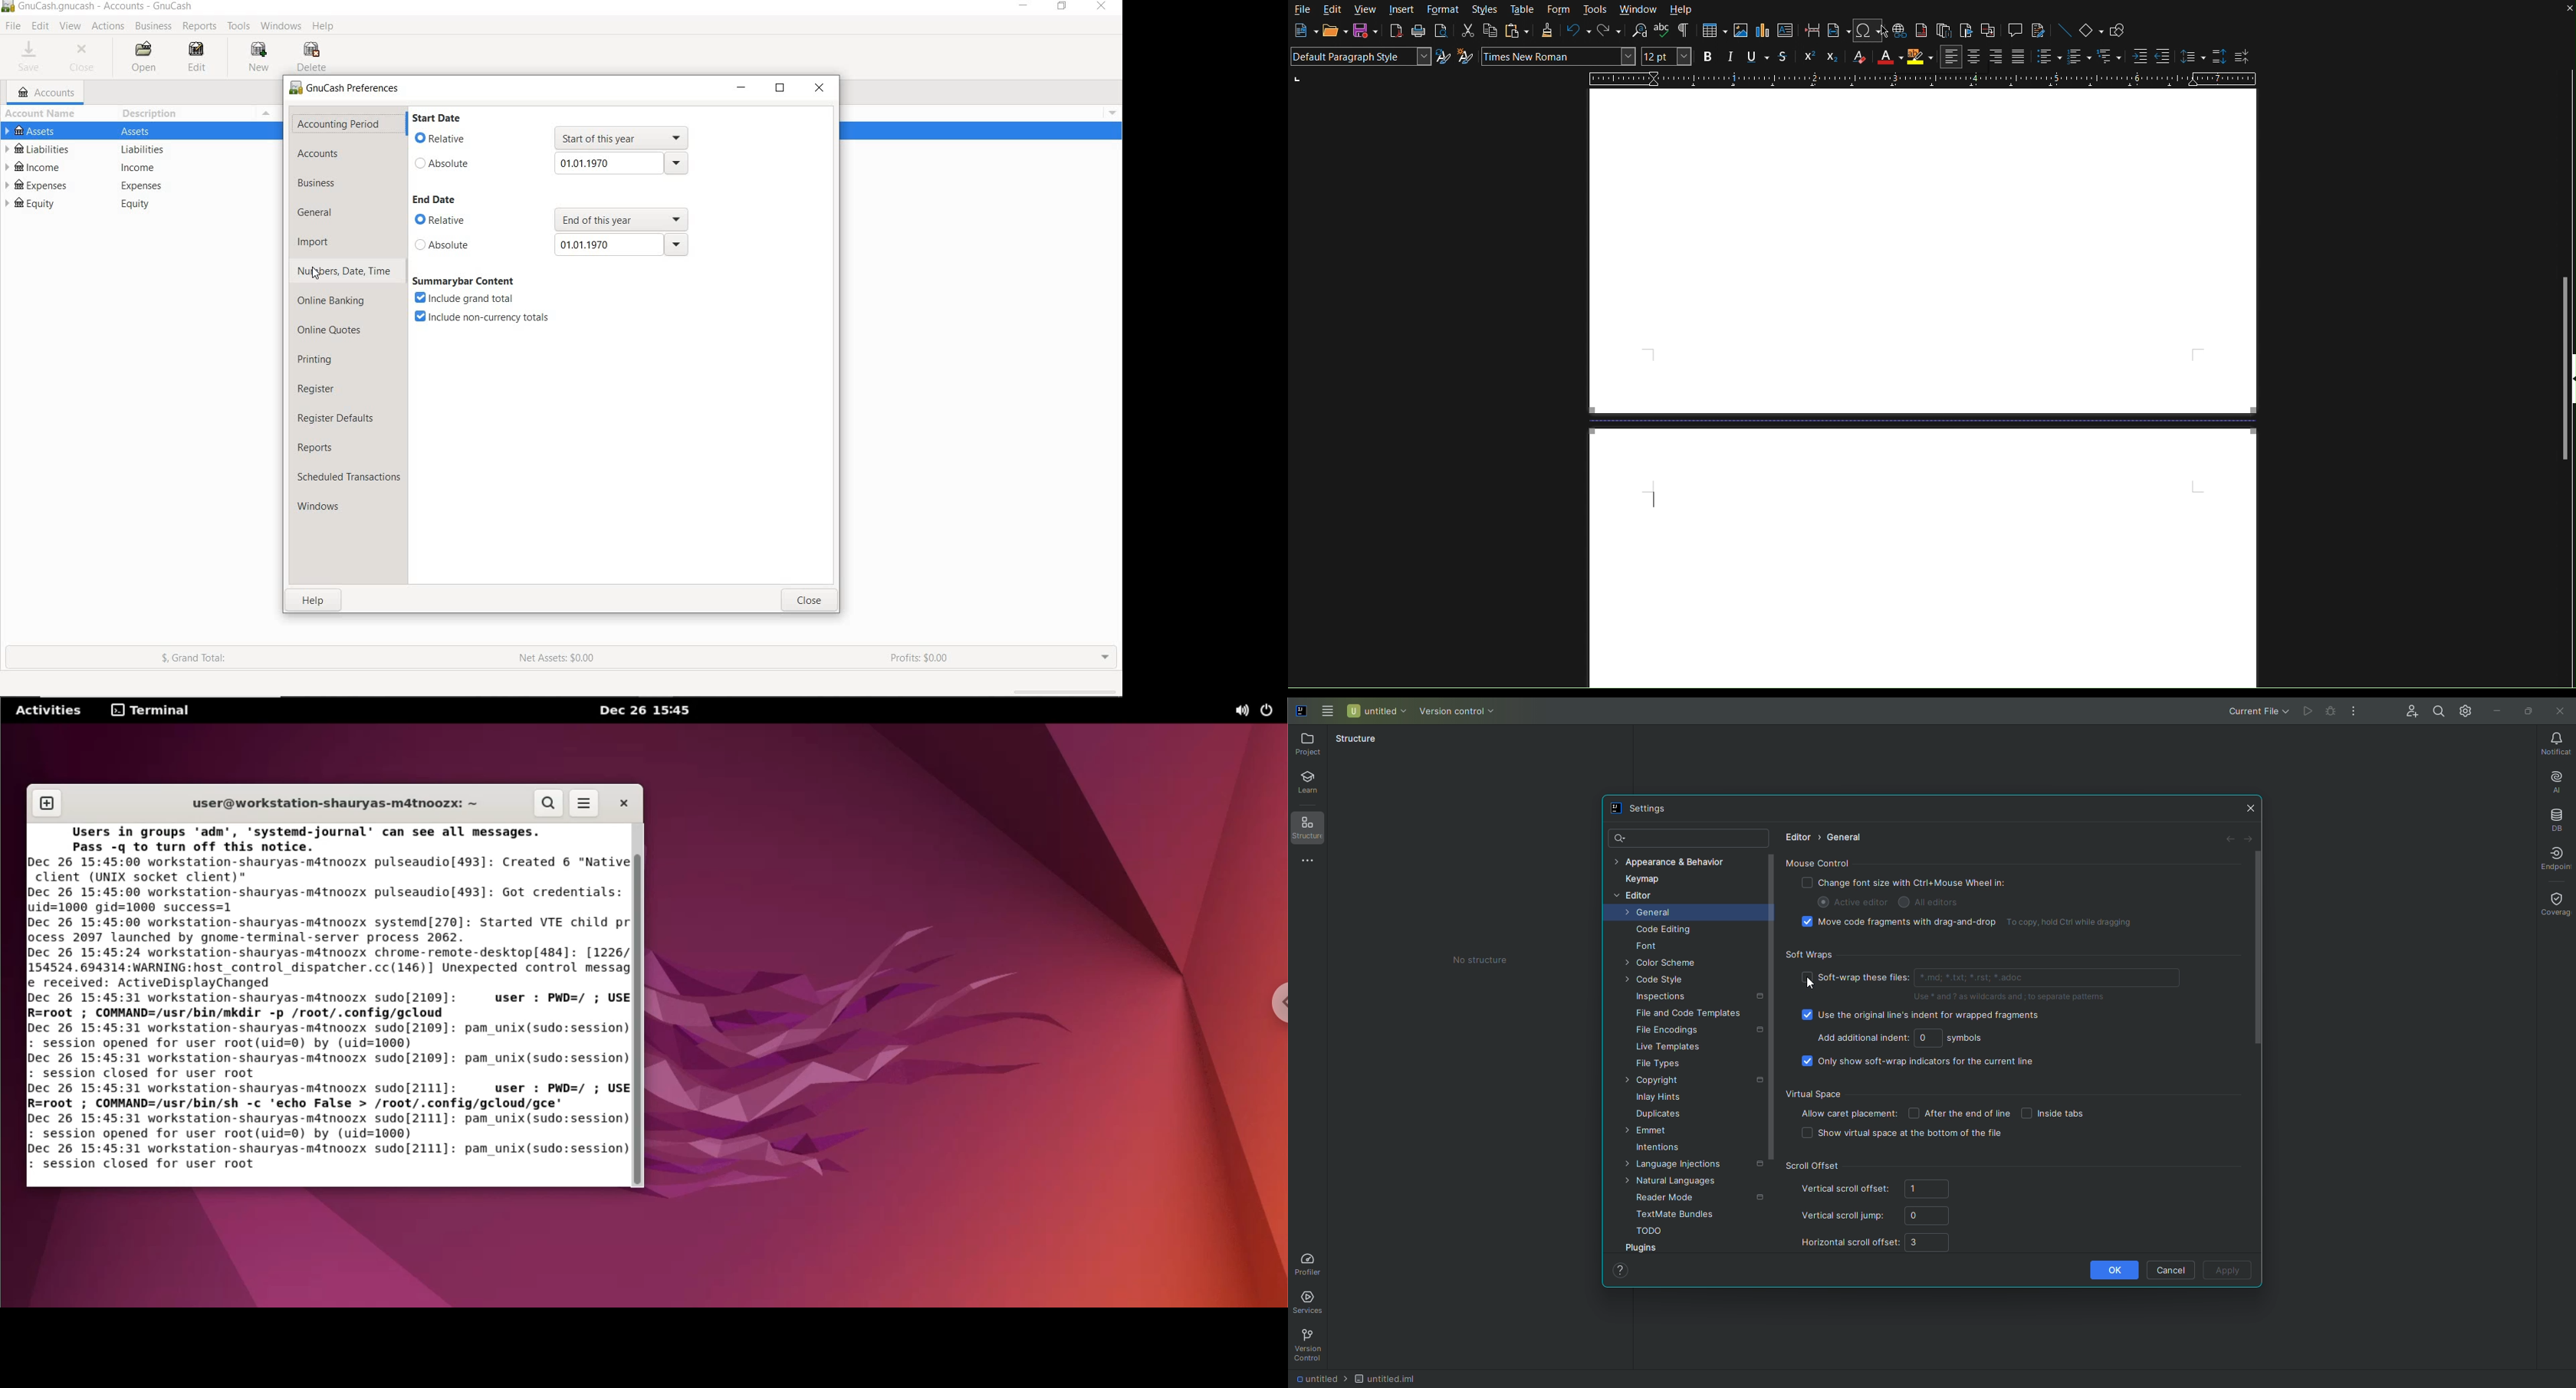  What do you see at coordinates (326, 446) in the screenshot?
I see `reports` at bounding box center [326, 446].